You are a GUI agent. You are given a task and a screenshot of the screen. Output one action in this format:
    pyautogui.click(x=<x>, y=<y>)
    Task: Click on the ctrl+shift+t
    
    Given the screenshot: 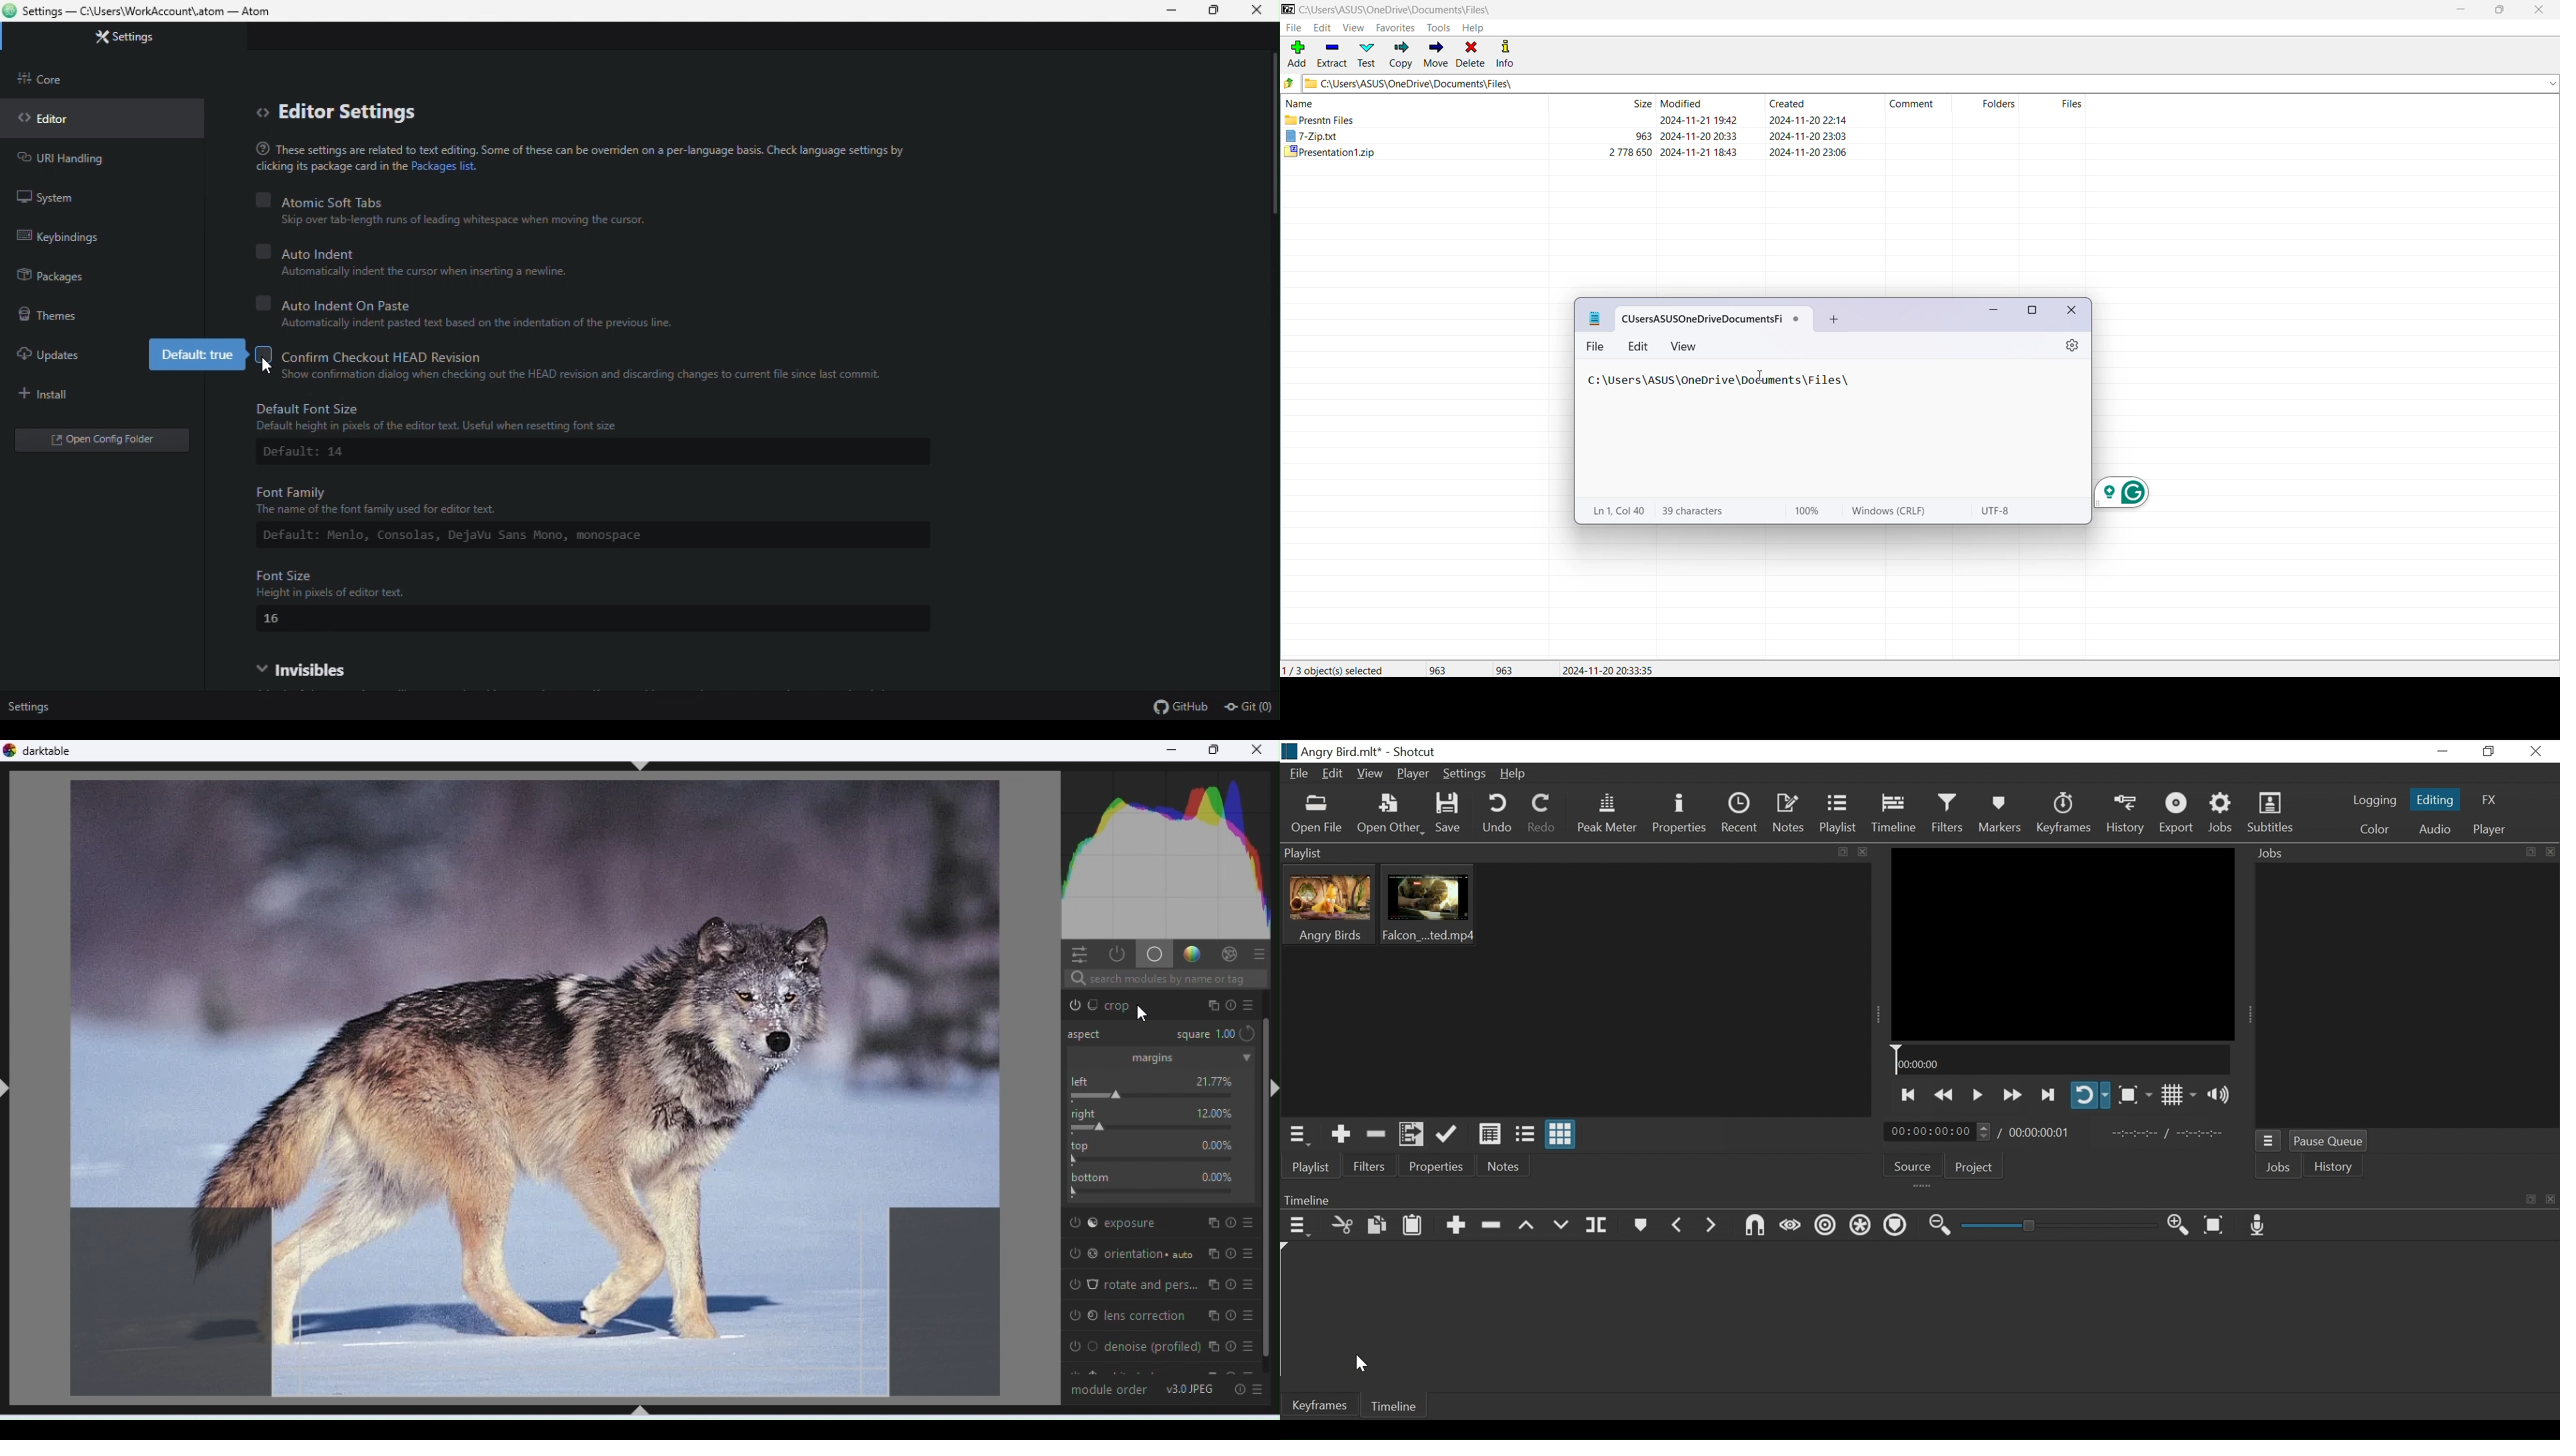 What is the action you would take?
    pyautogui.click(x=641, y=766)
    